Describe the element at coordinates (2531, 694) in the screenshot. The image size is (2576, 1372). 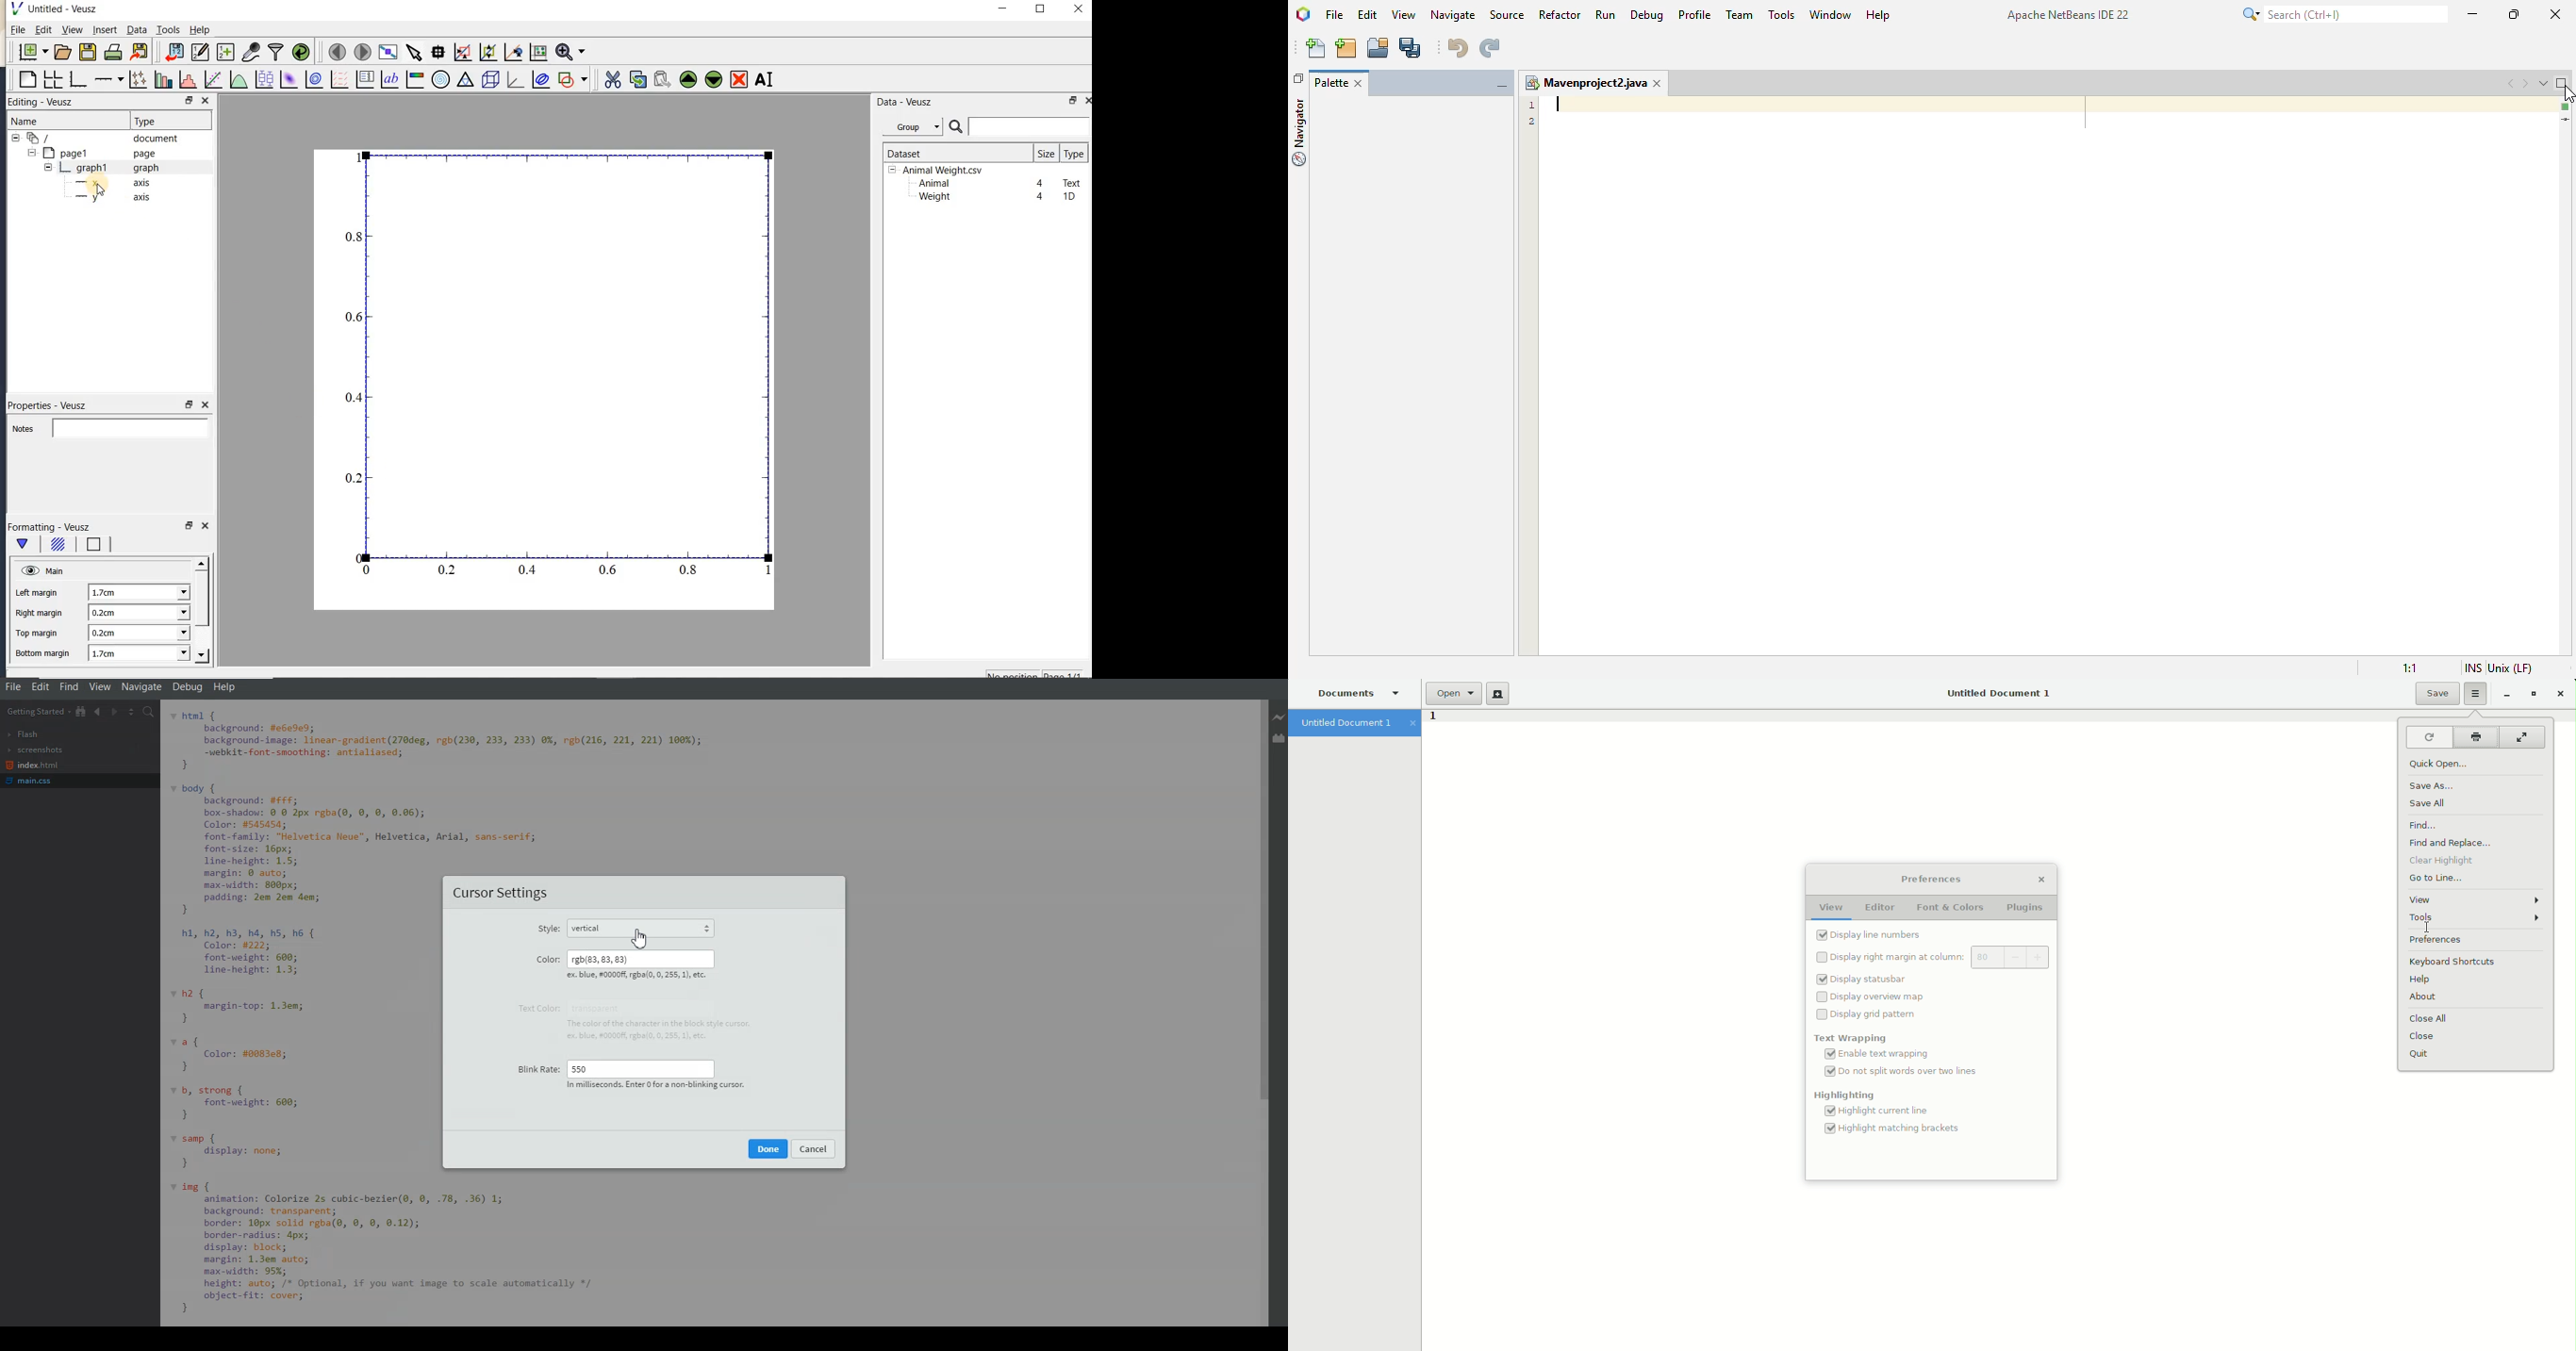
I see `Restore` at that location.